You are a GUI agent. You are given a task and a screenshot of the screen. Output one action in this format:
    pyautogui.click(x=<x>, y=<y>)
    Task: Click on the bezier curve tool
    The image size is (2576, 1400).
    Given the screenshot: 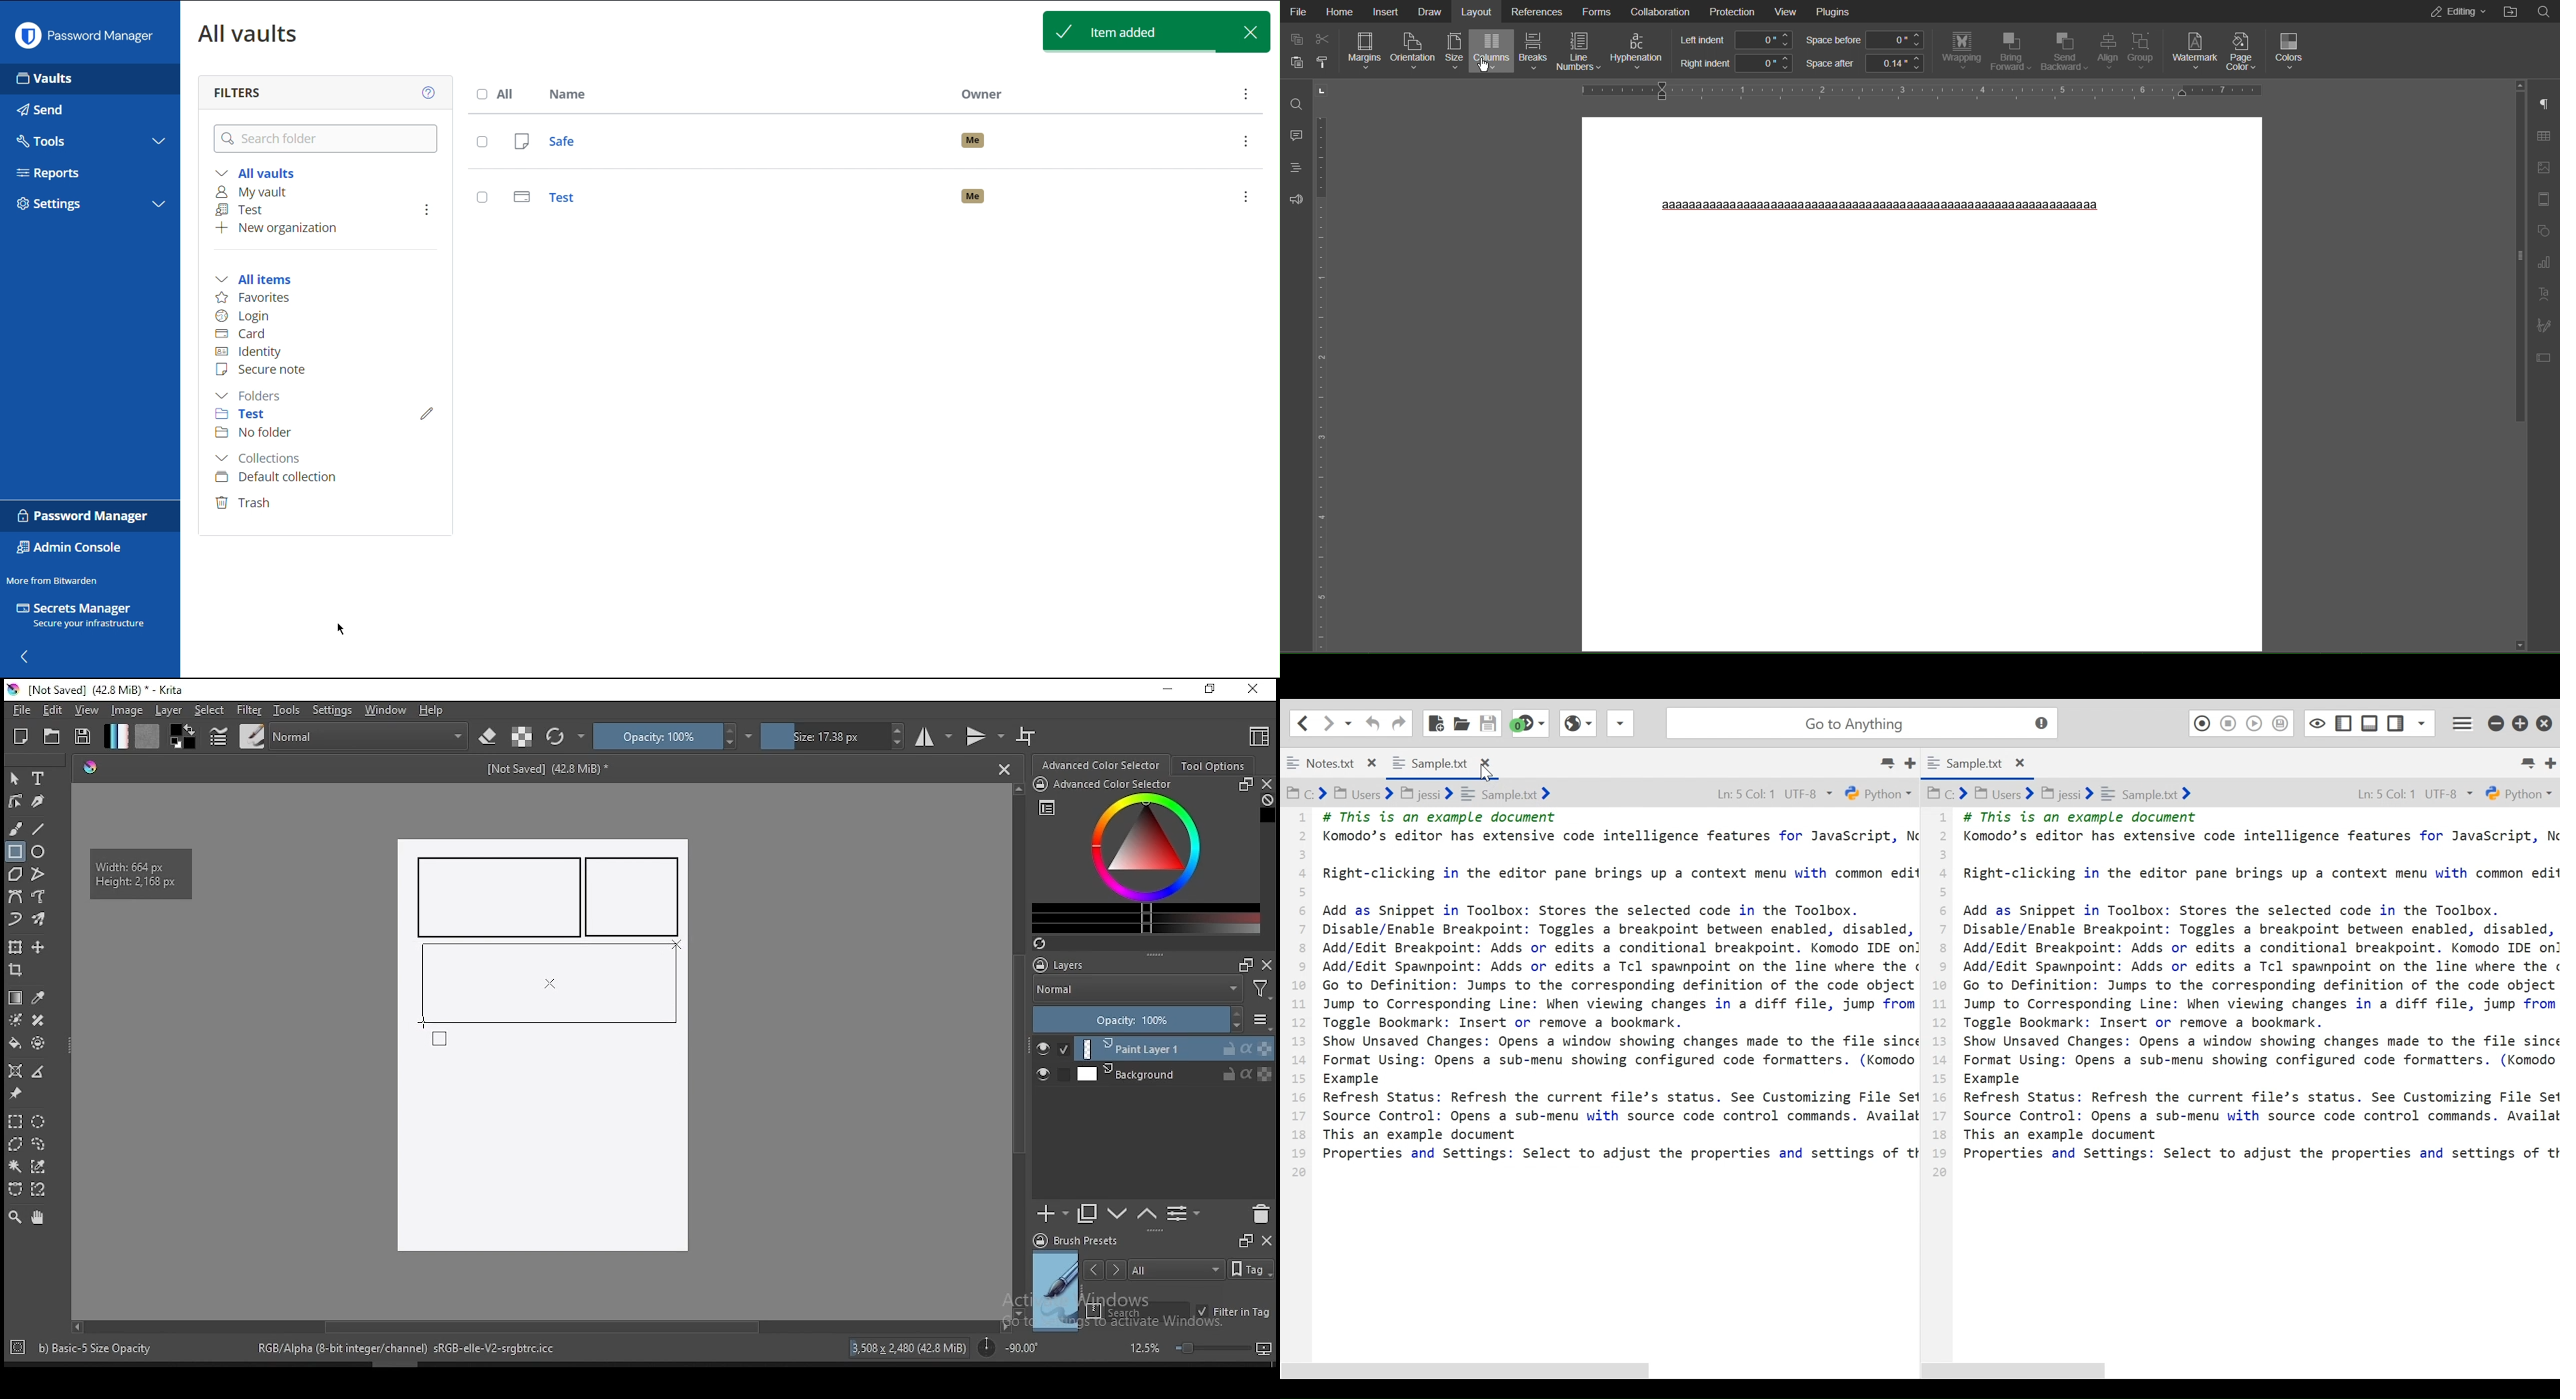 What is the action you would take?
    pyautogui.click(x=14, y=898)
    